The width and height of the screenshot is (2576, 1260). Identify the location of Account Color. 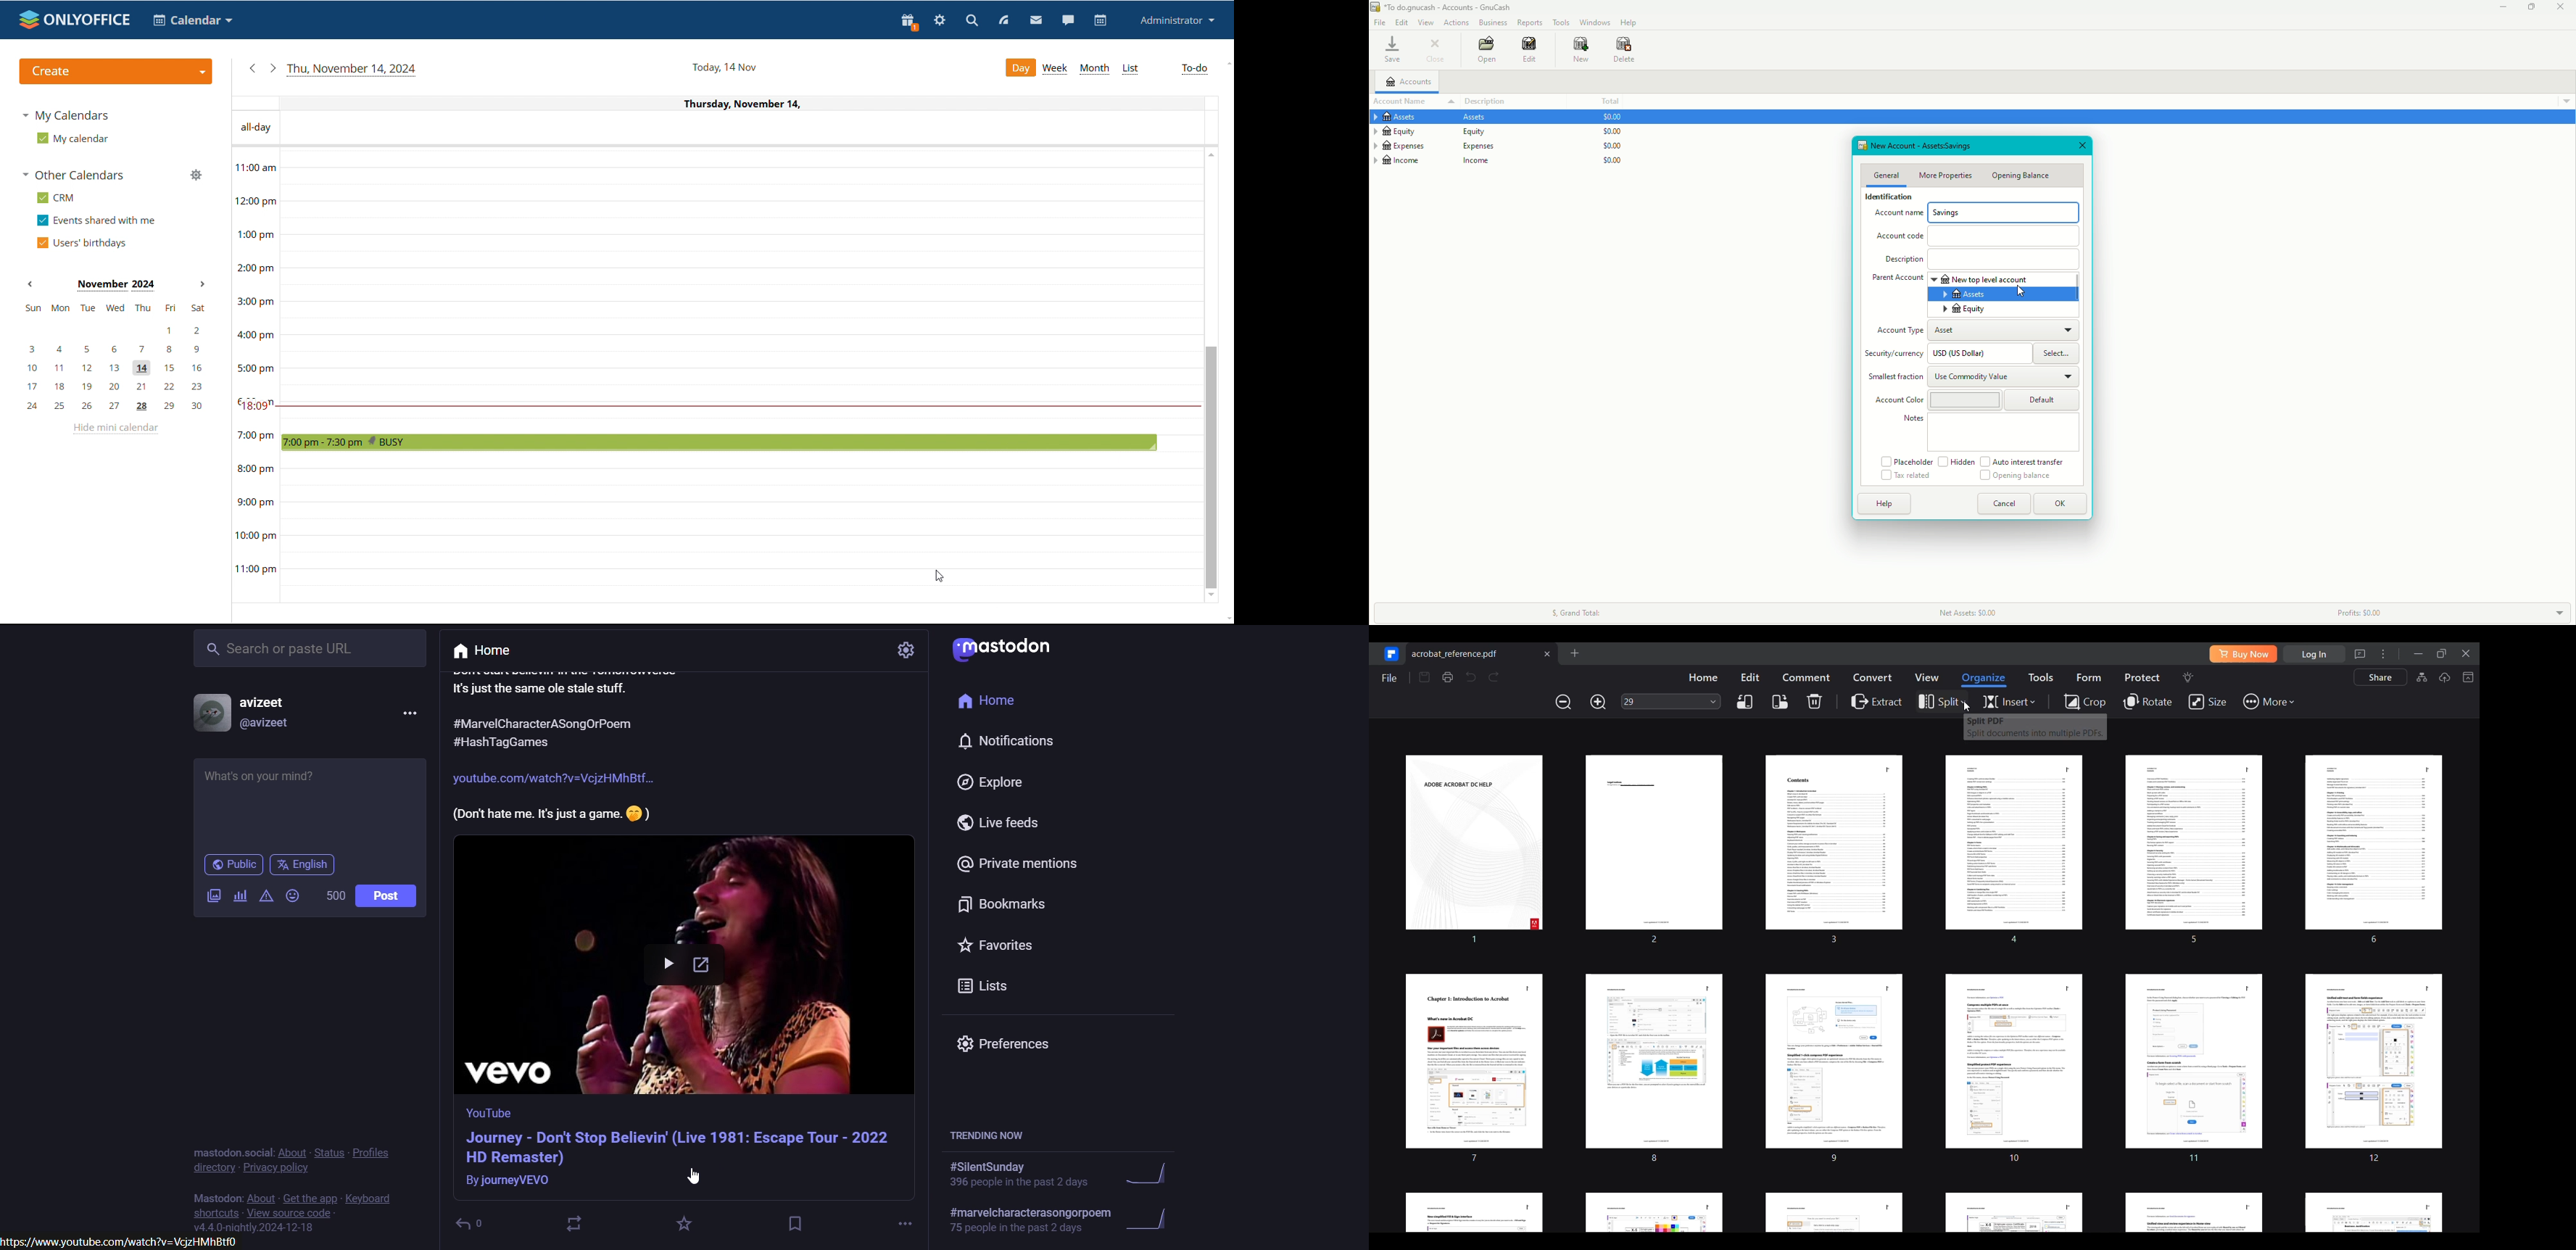
(1898, 401).